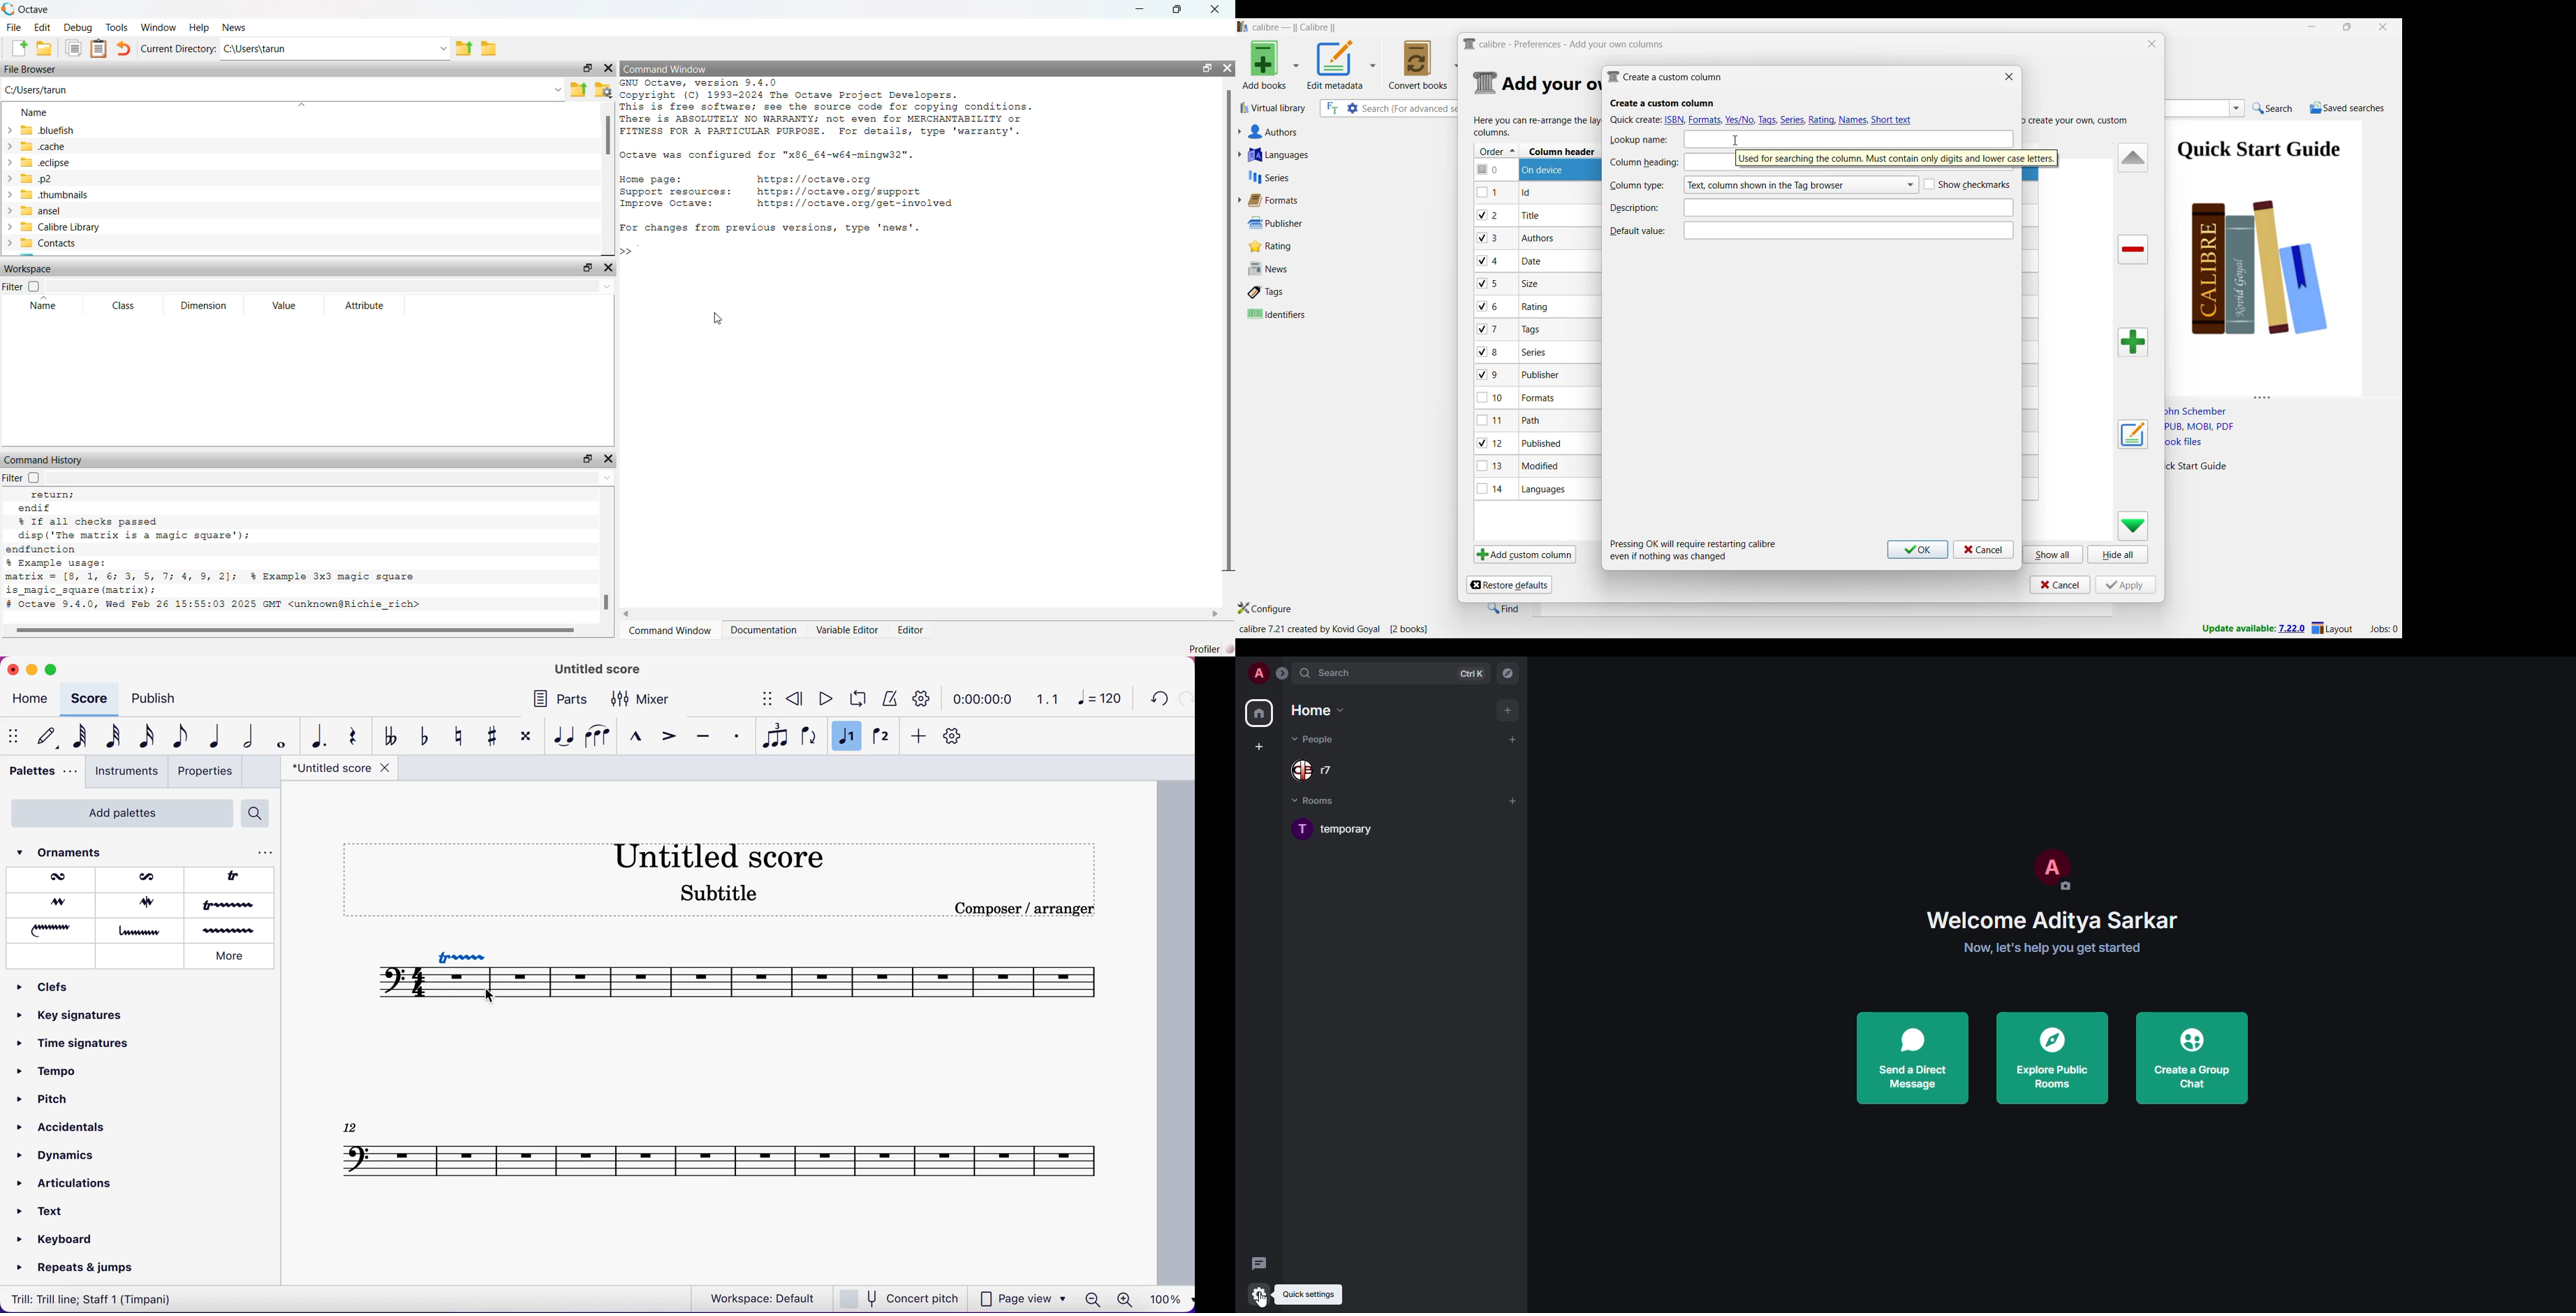 The width and height of the screenshot is (2576, 1316). What do you see at coordinates (889, 699) in the screenshot?
I see `metronome` at bounding box center [889, 699].